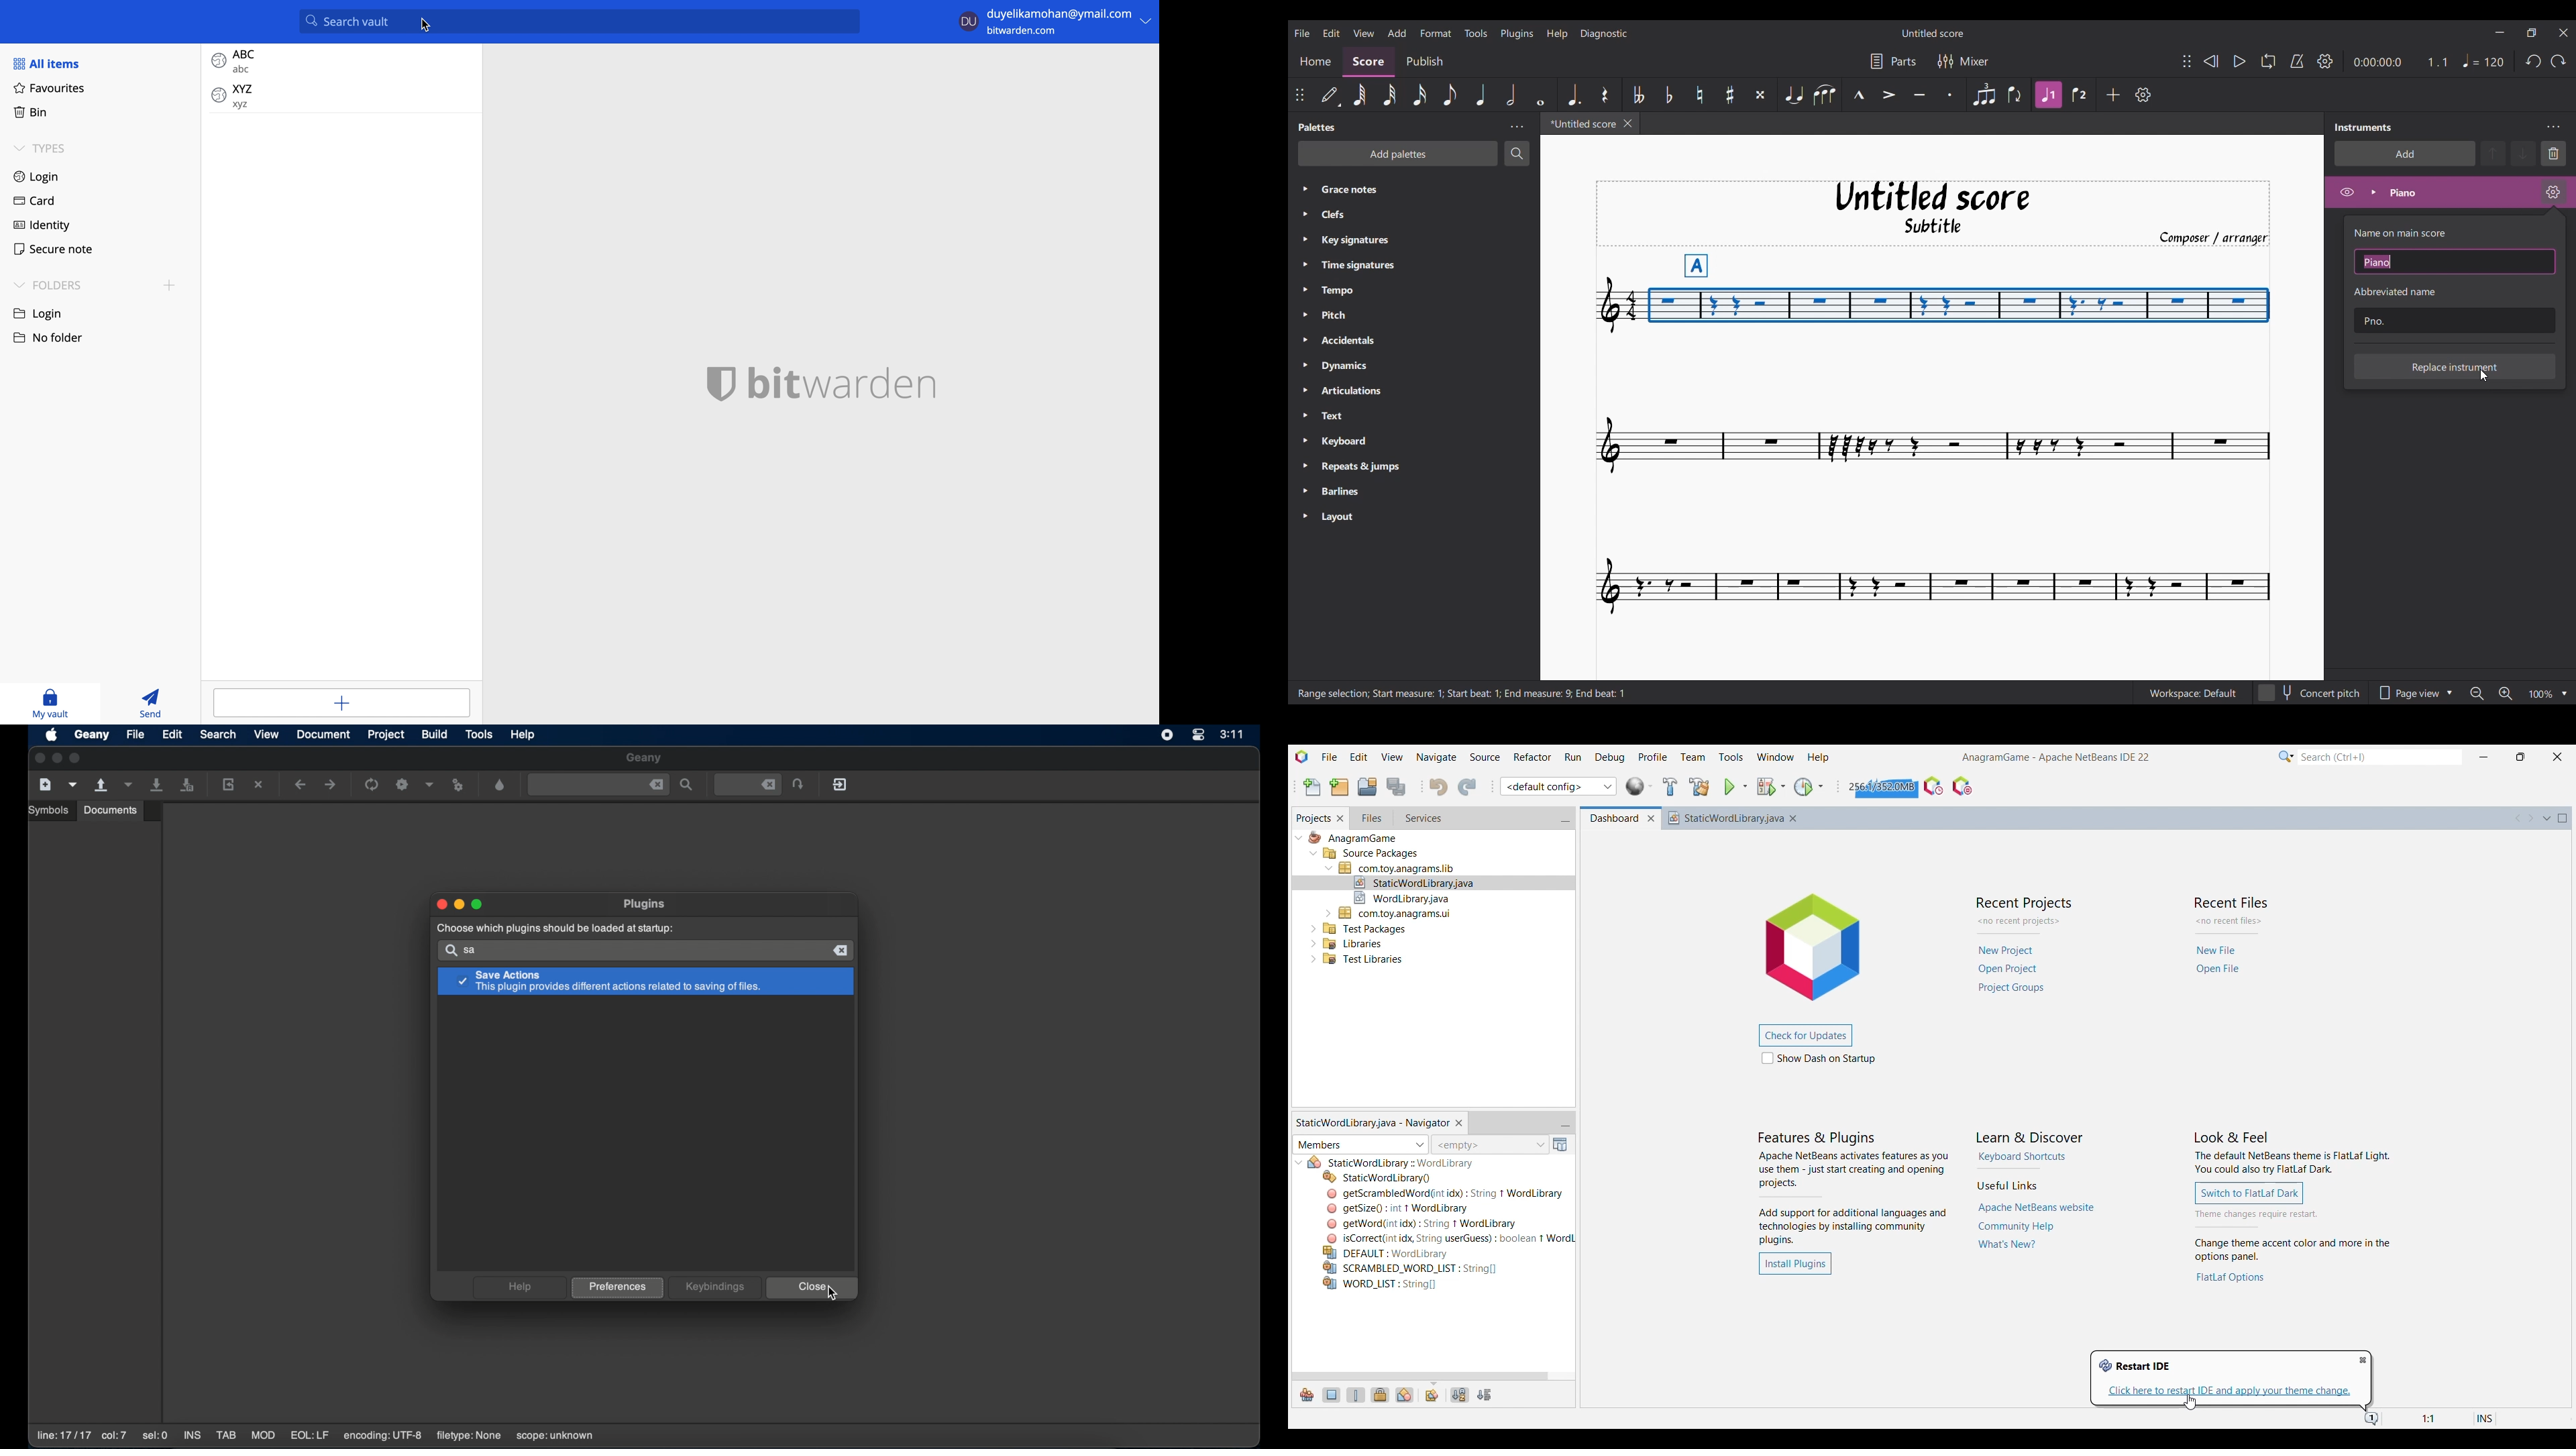  I want to click on Slur, so click(1824, 95).